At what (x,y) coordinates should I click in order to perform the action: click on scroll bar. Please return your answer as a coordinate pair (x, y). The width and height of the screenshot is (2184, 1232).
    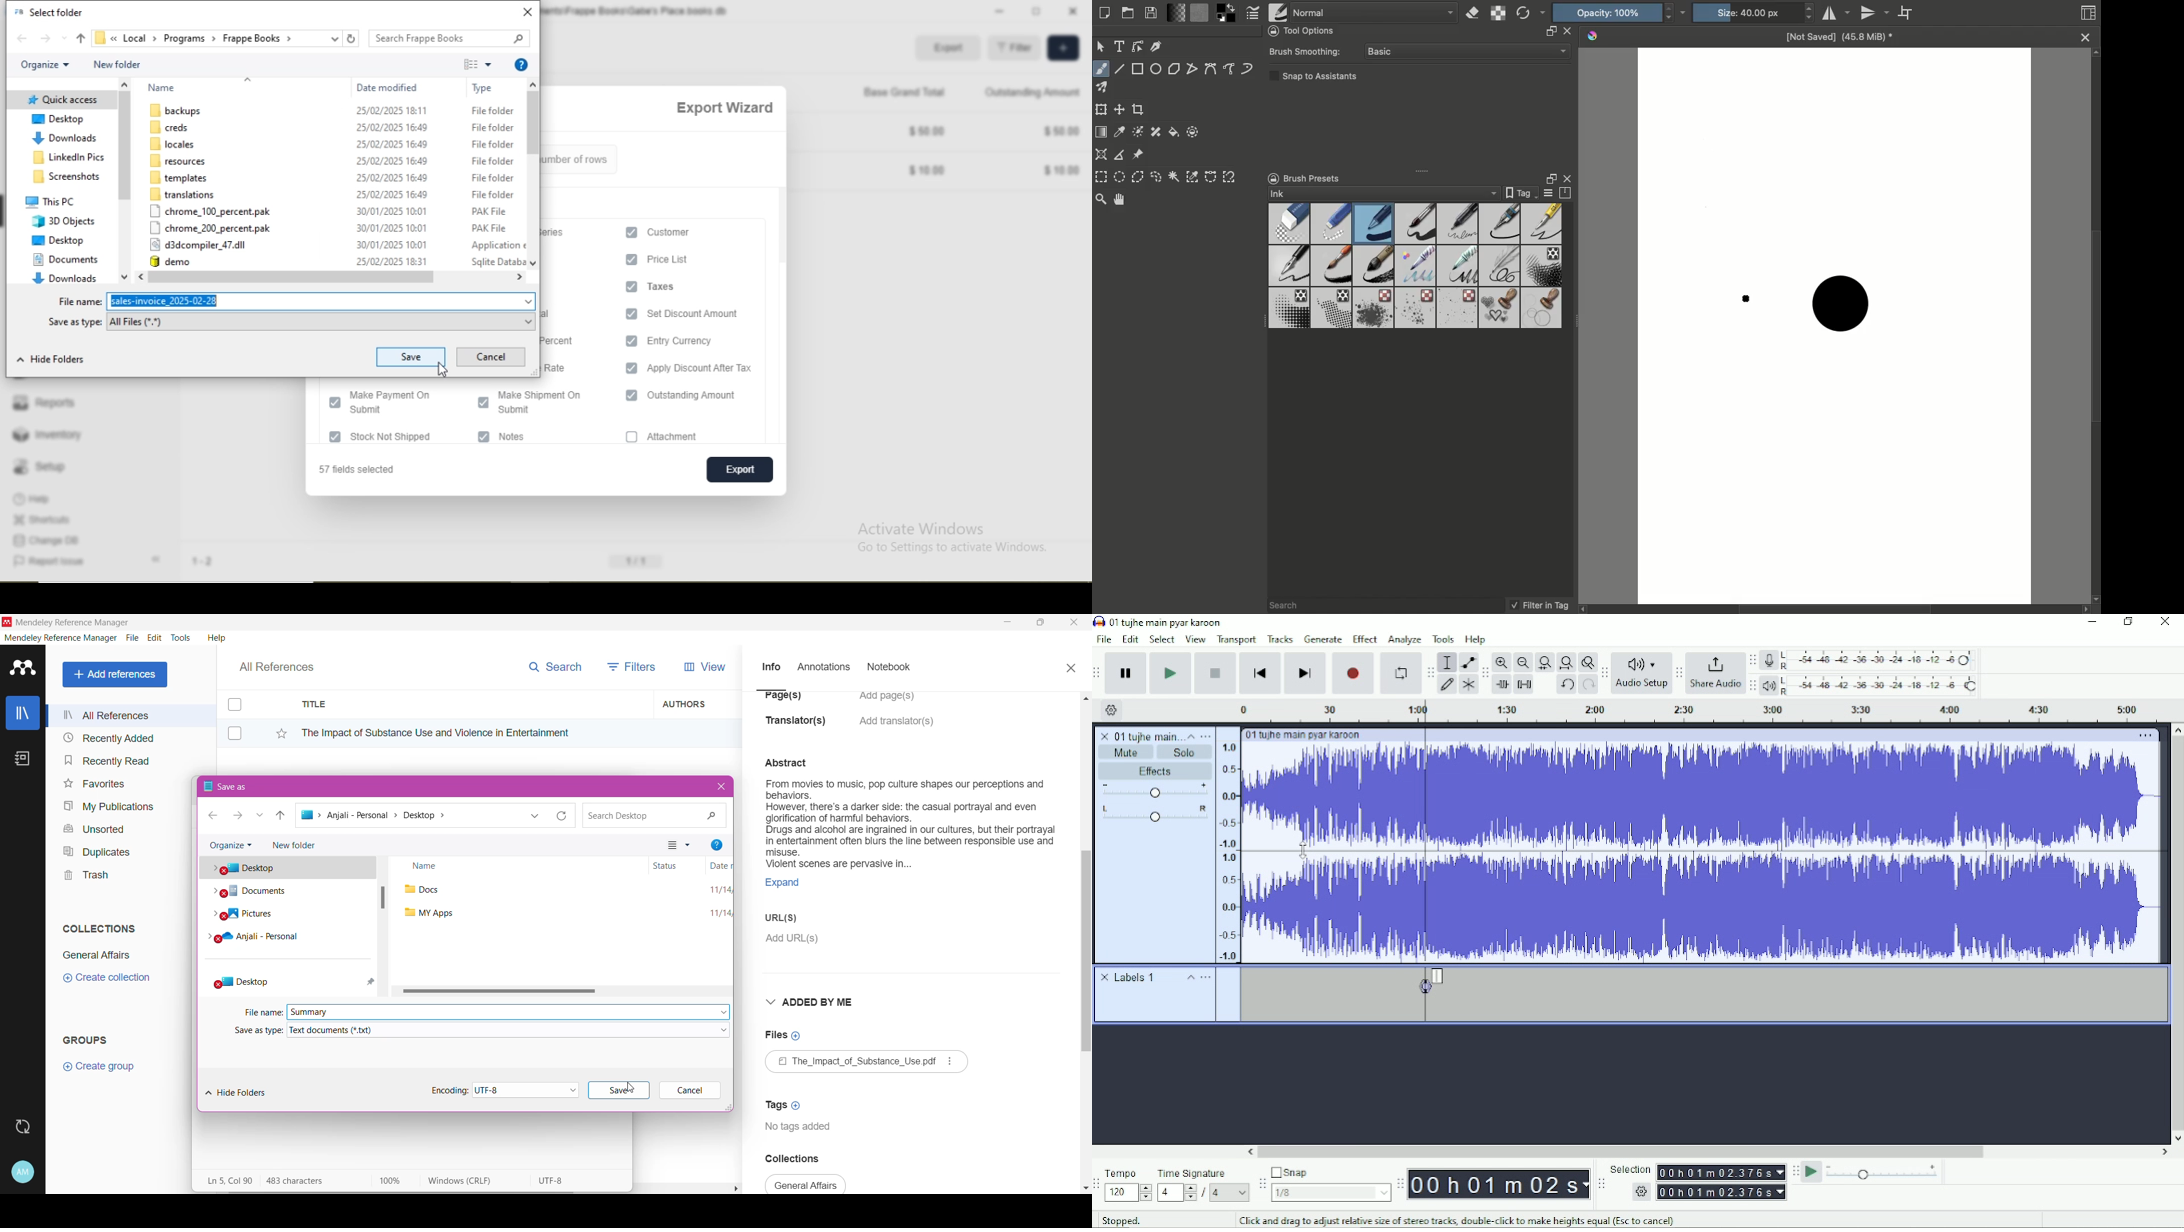
    Looking at the image, I should click on (125, 183).